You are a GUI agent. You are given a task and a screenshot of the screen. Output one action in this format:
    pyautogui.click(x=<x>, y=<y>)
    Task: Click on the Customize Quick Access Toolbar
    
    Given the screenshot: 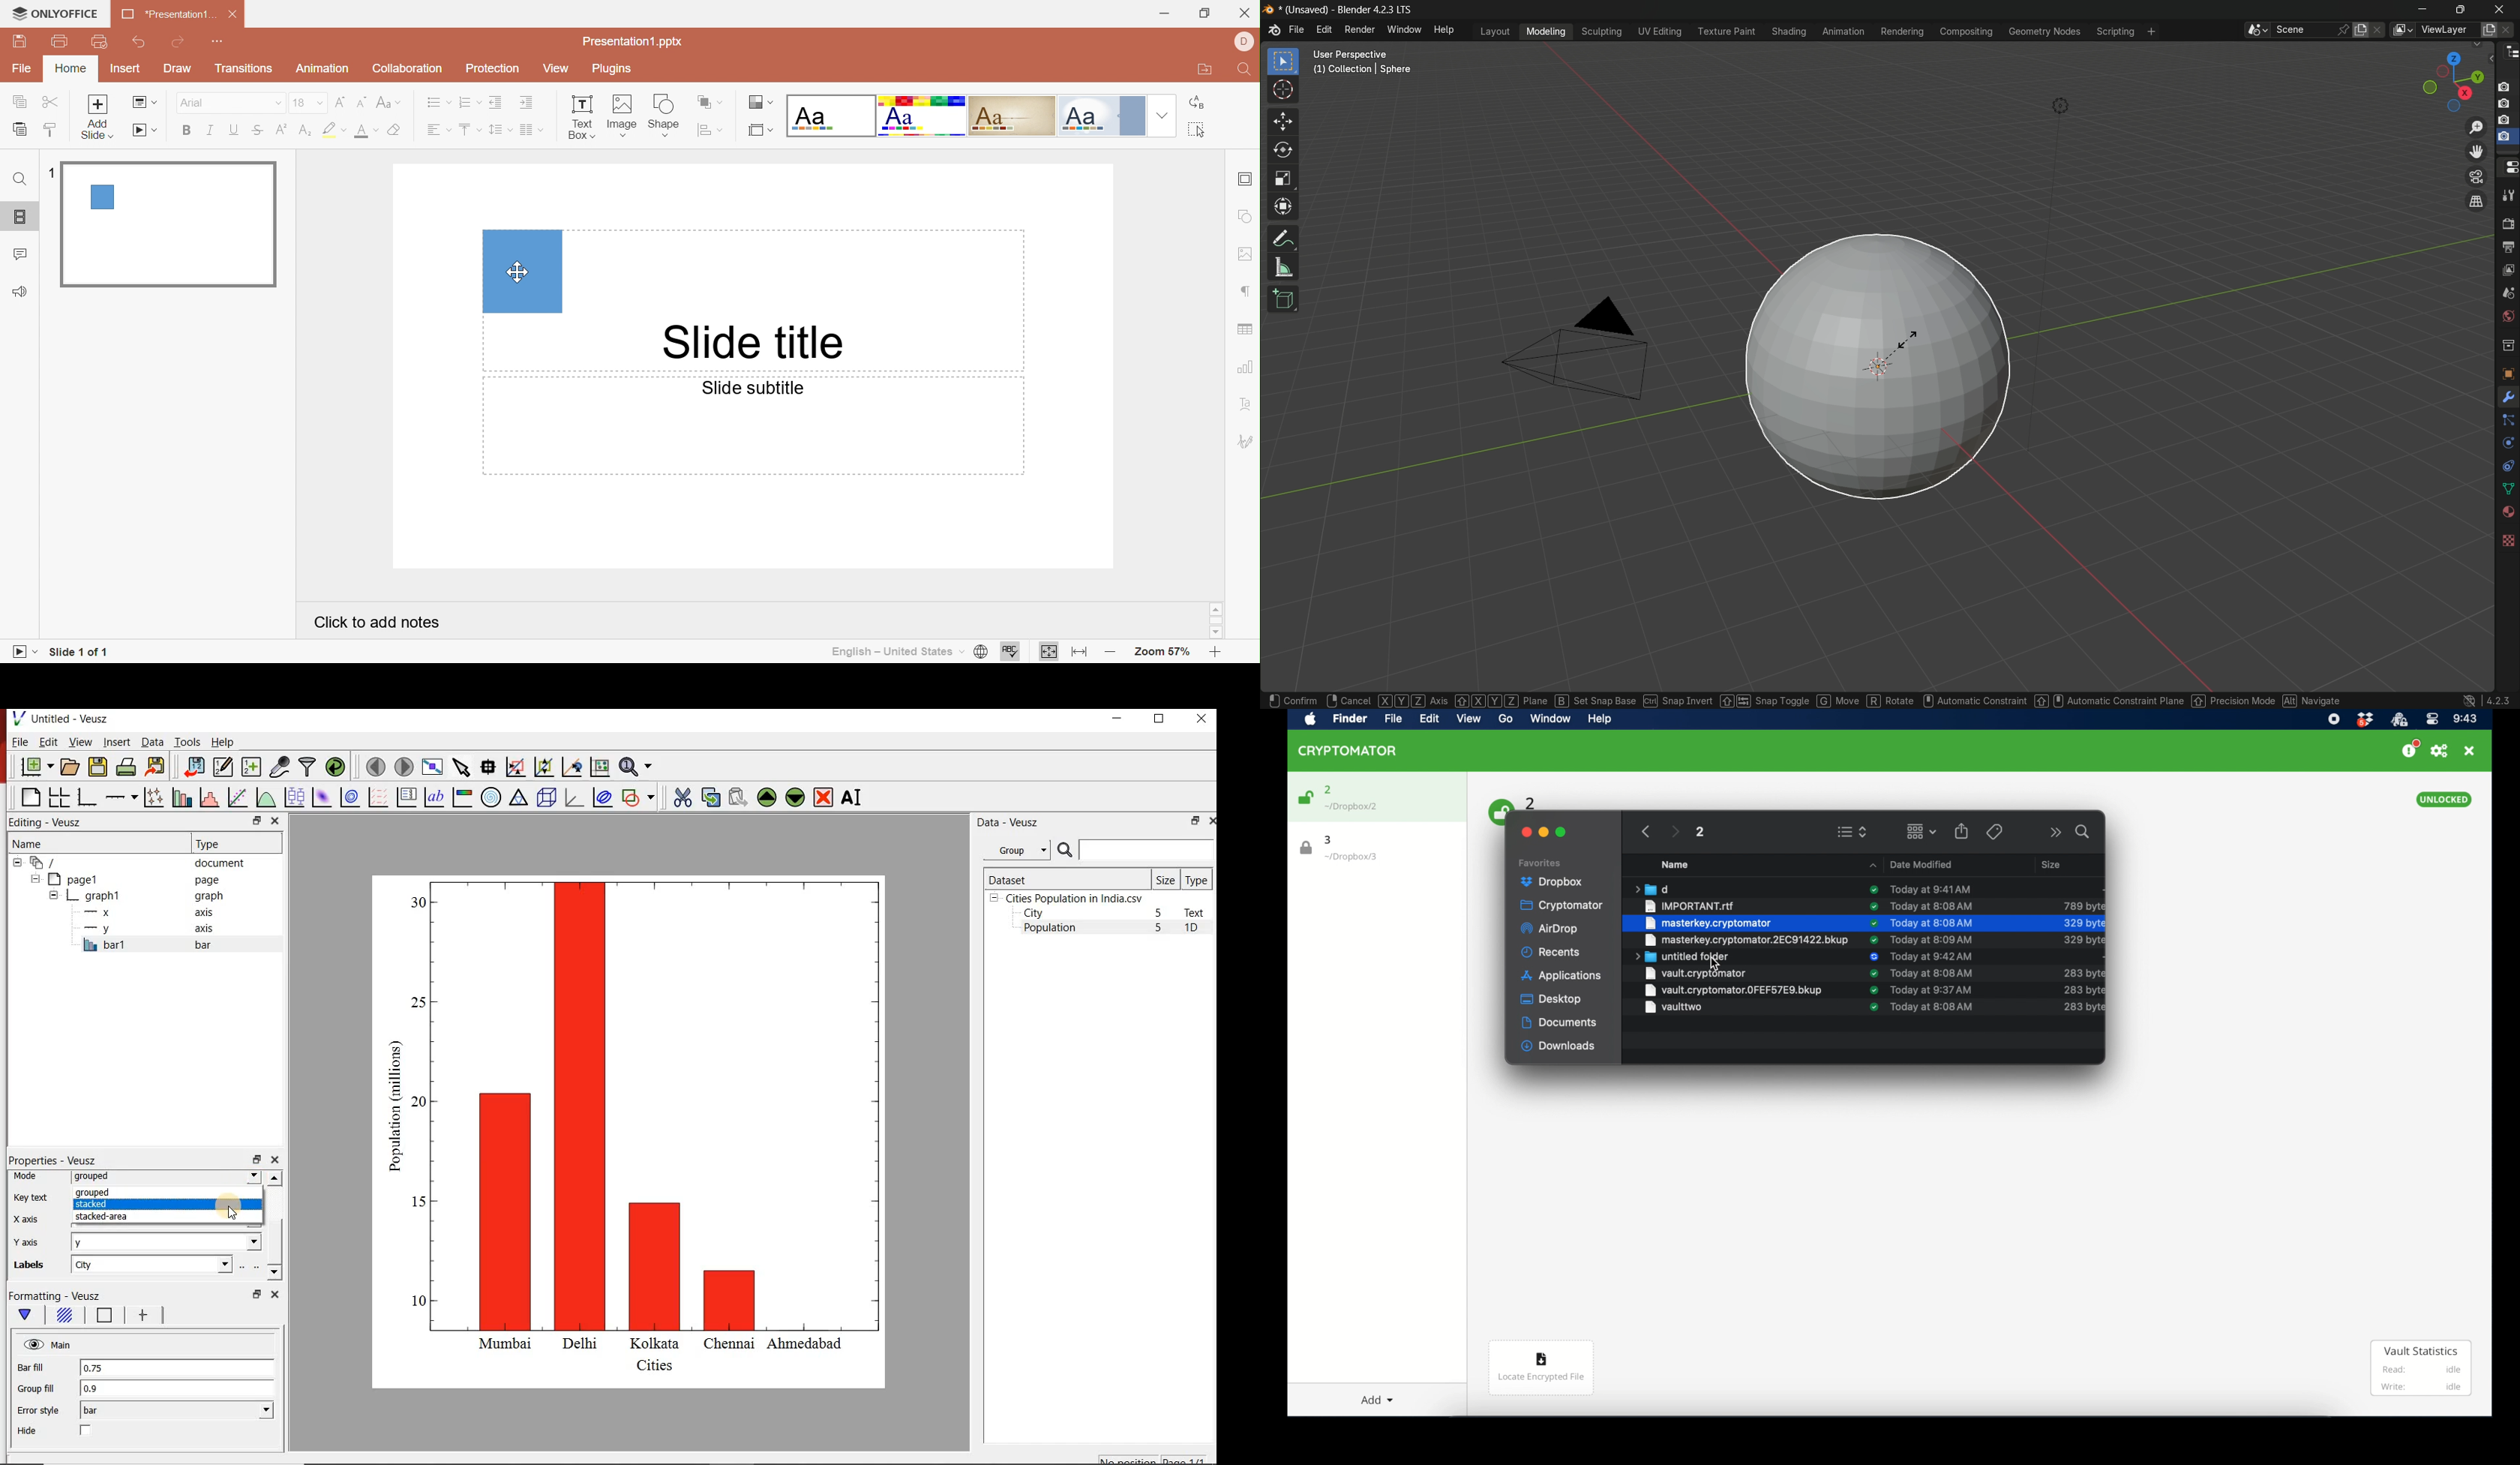 What is the action you would take?
    pyautogui.click(x=215, y=41)
    